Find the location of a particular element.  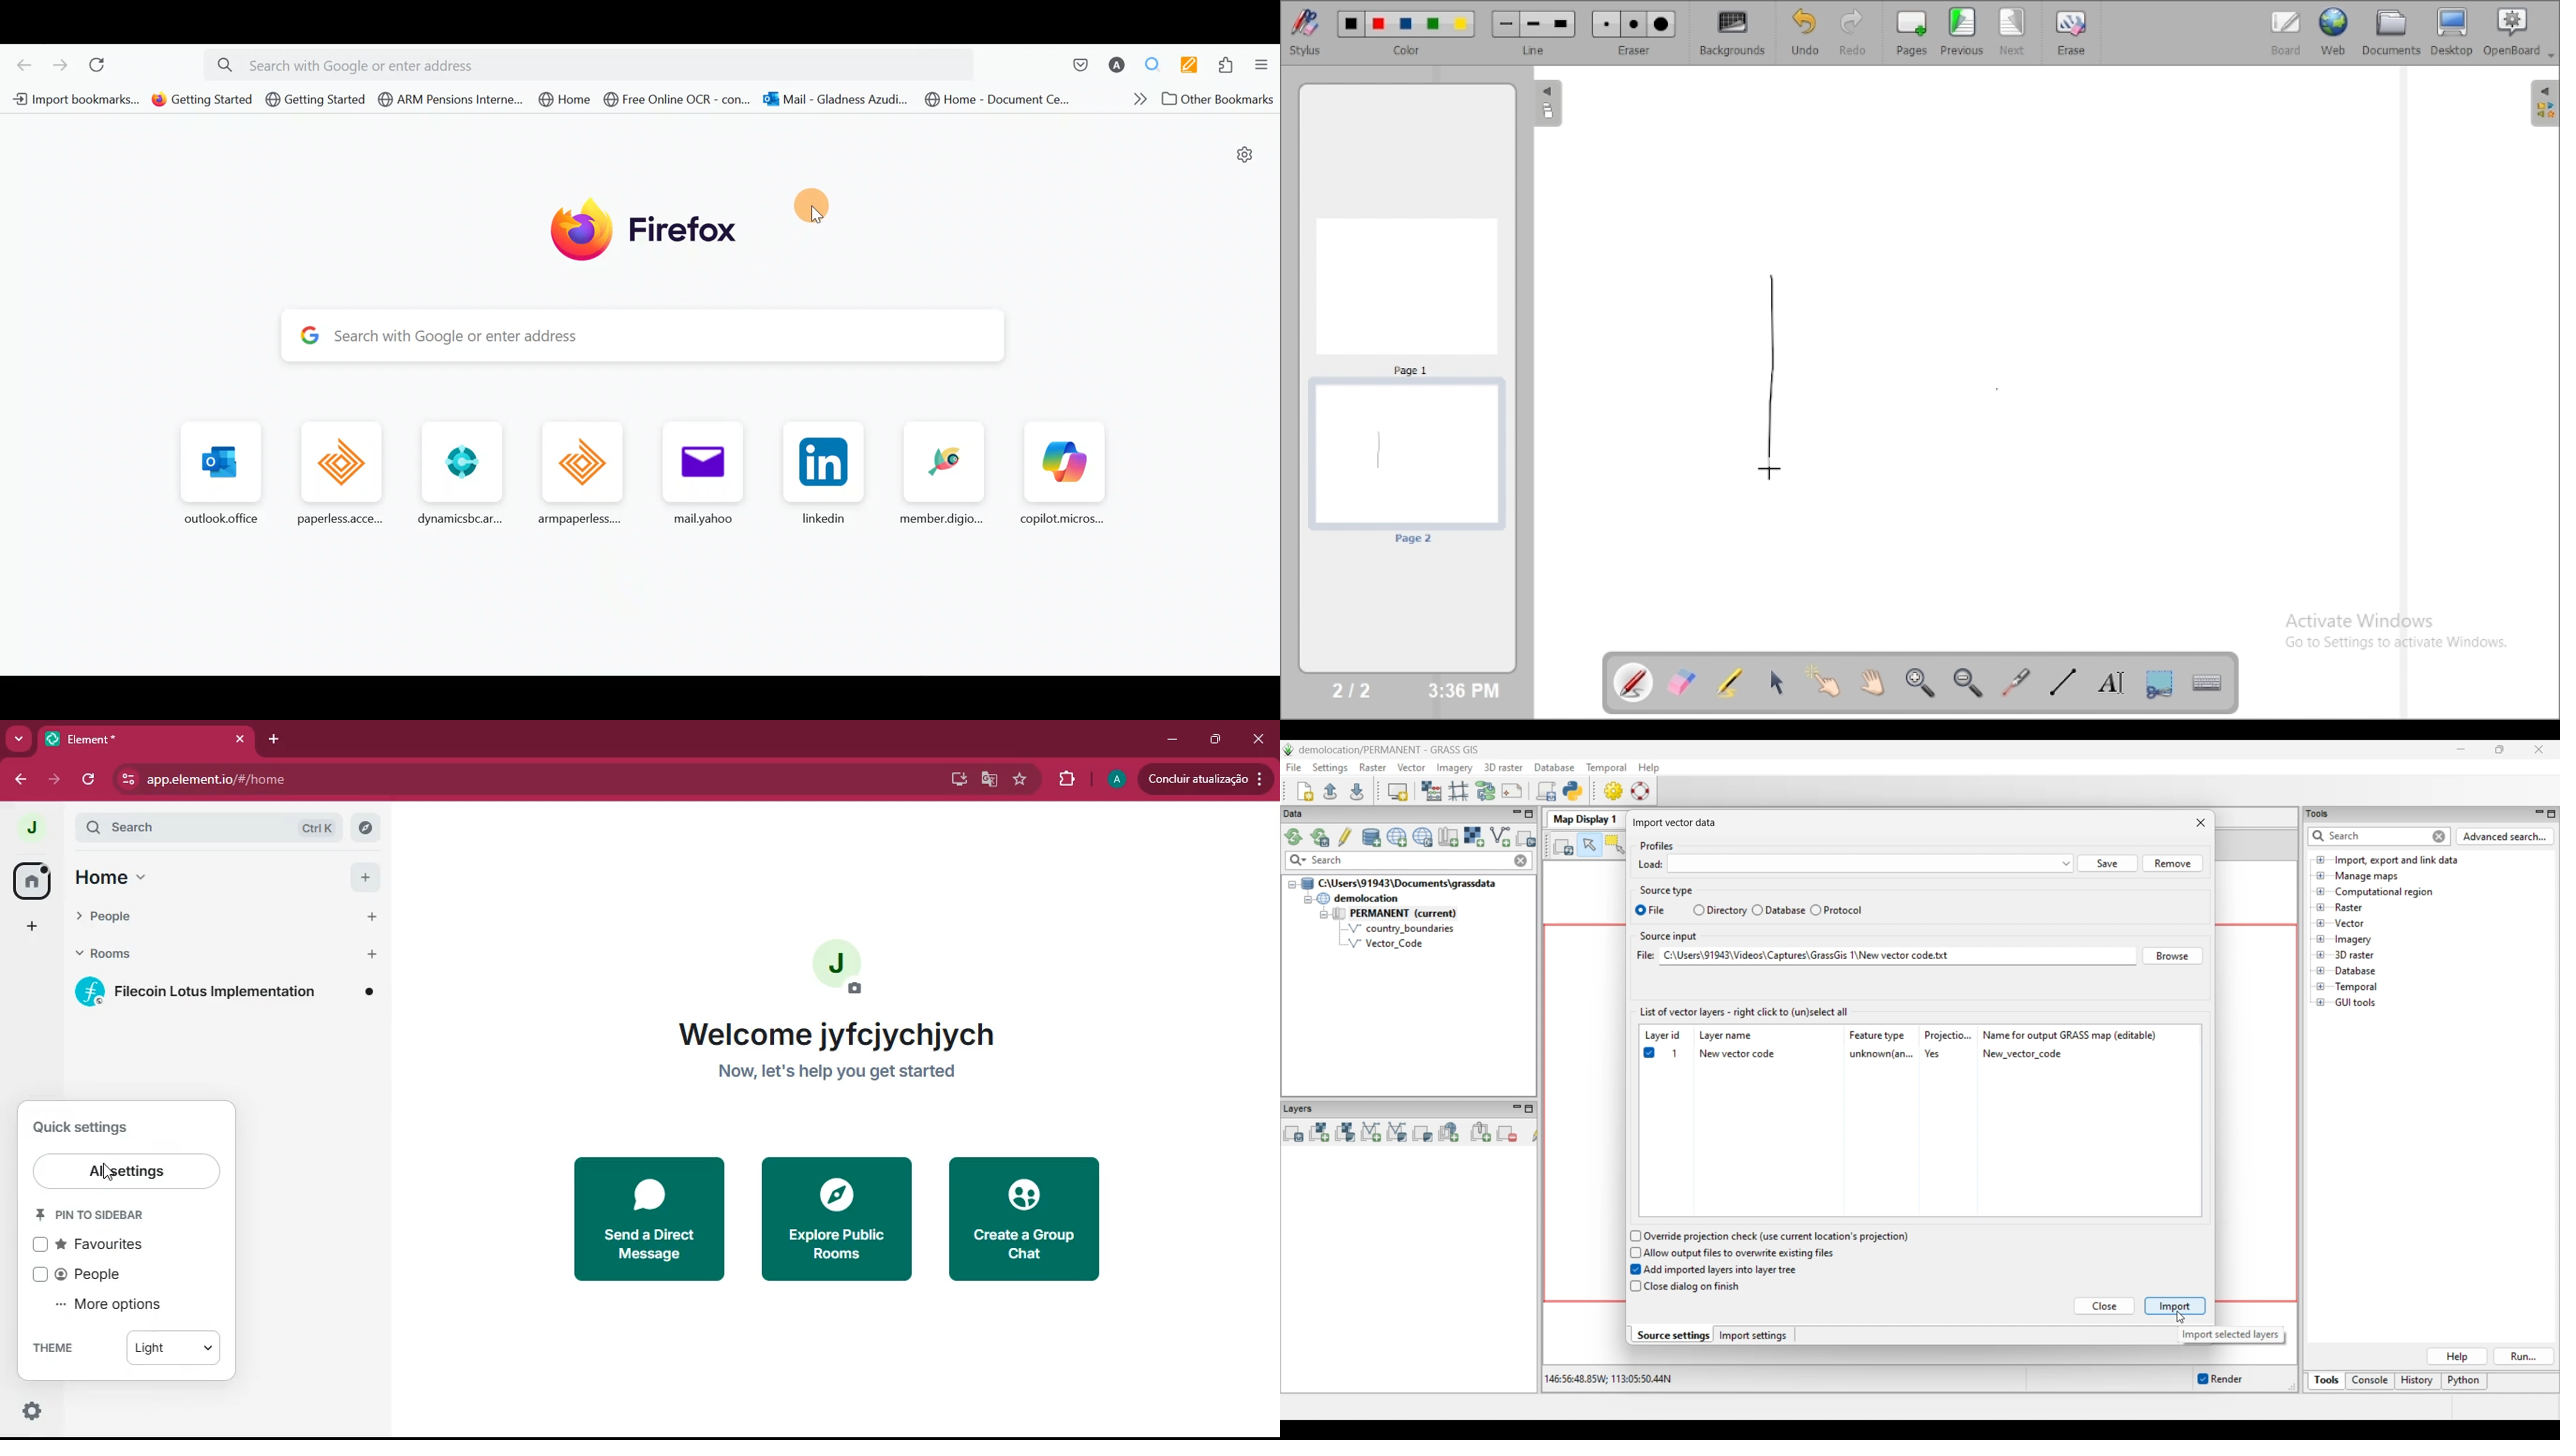

explore is located at coordinates (365, 828).